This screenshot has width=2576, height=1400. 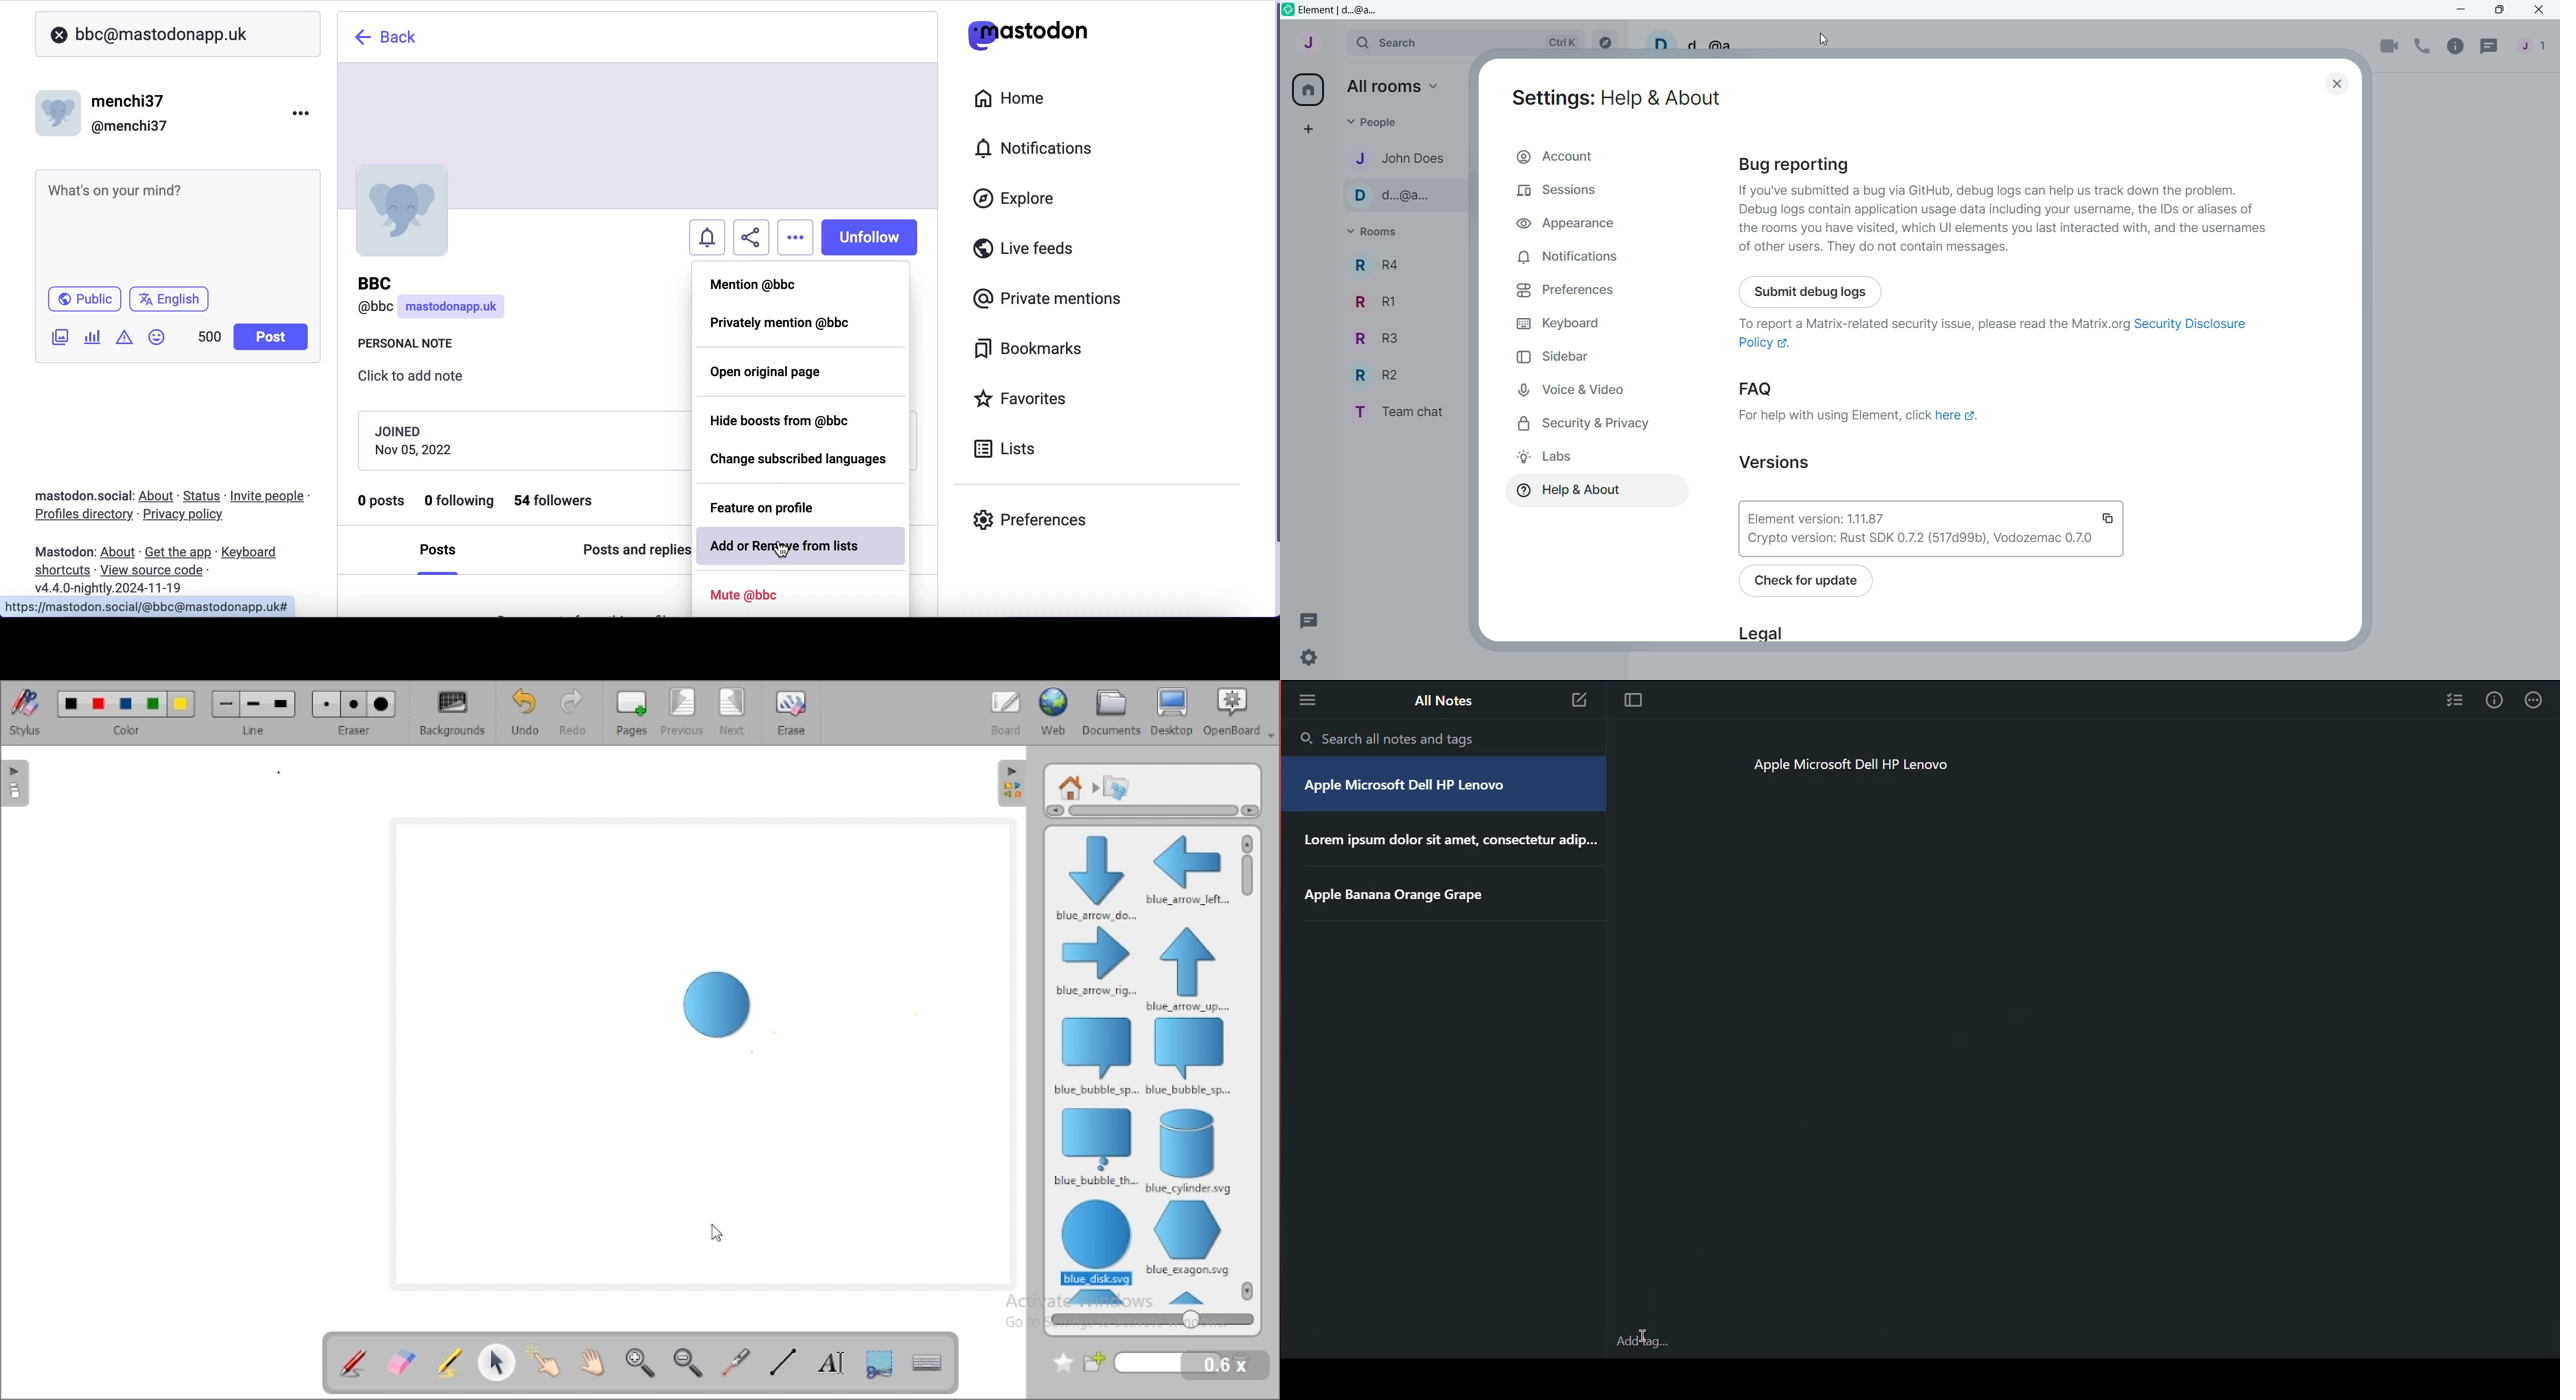 What do you see at coordinates (928, 1361) in the screenshot?
I see `display virtual keyboard` at bounding box center [928, 1361].